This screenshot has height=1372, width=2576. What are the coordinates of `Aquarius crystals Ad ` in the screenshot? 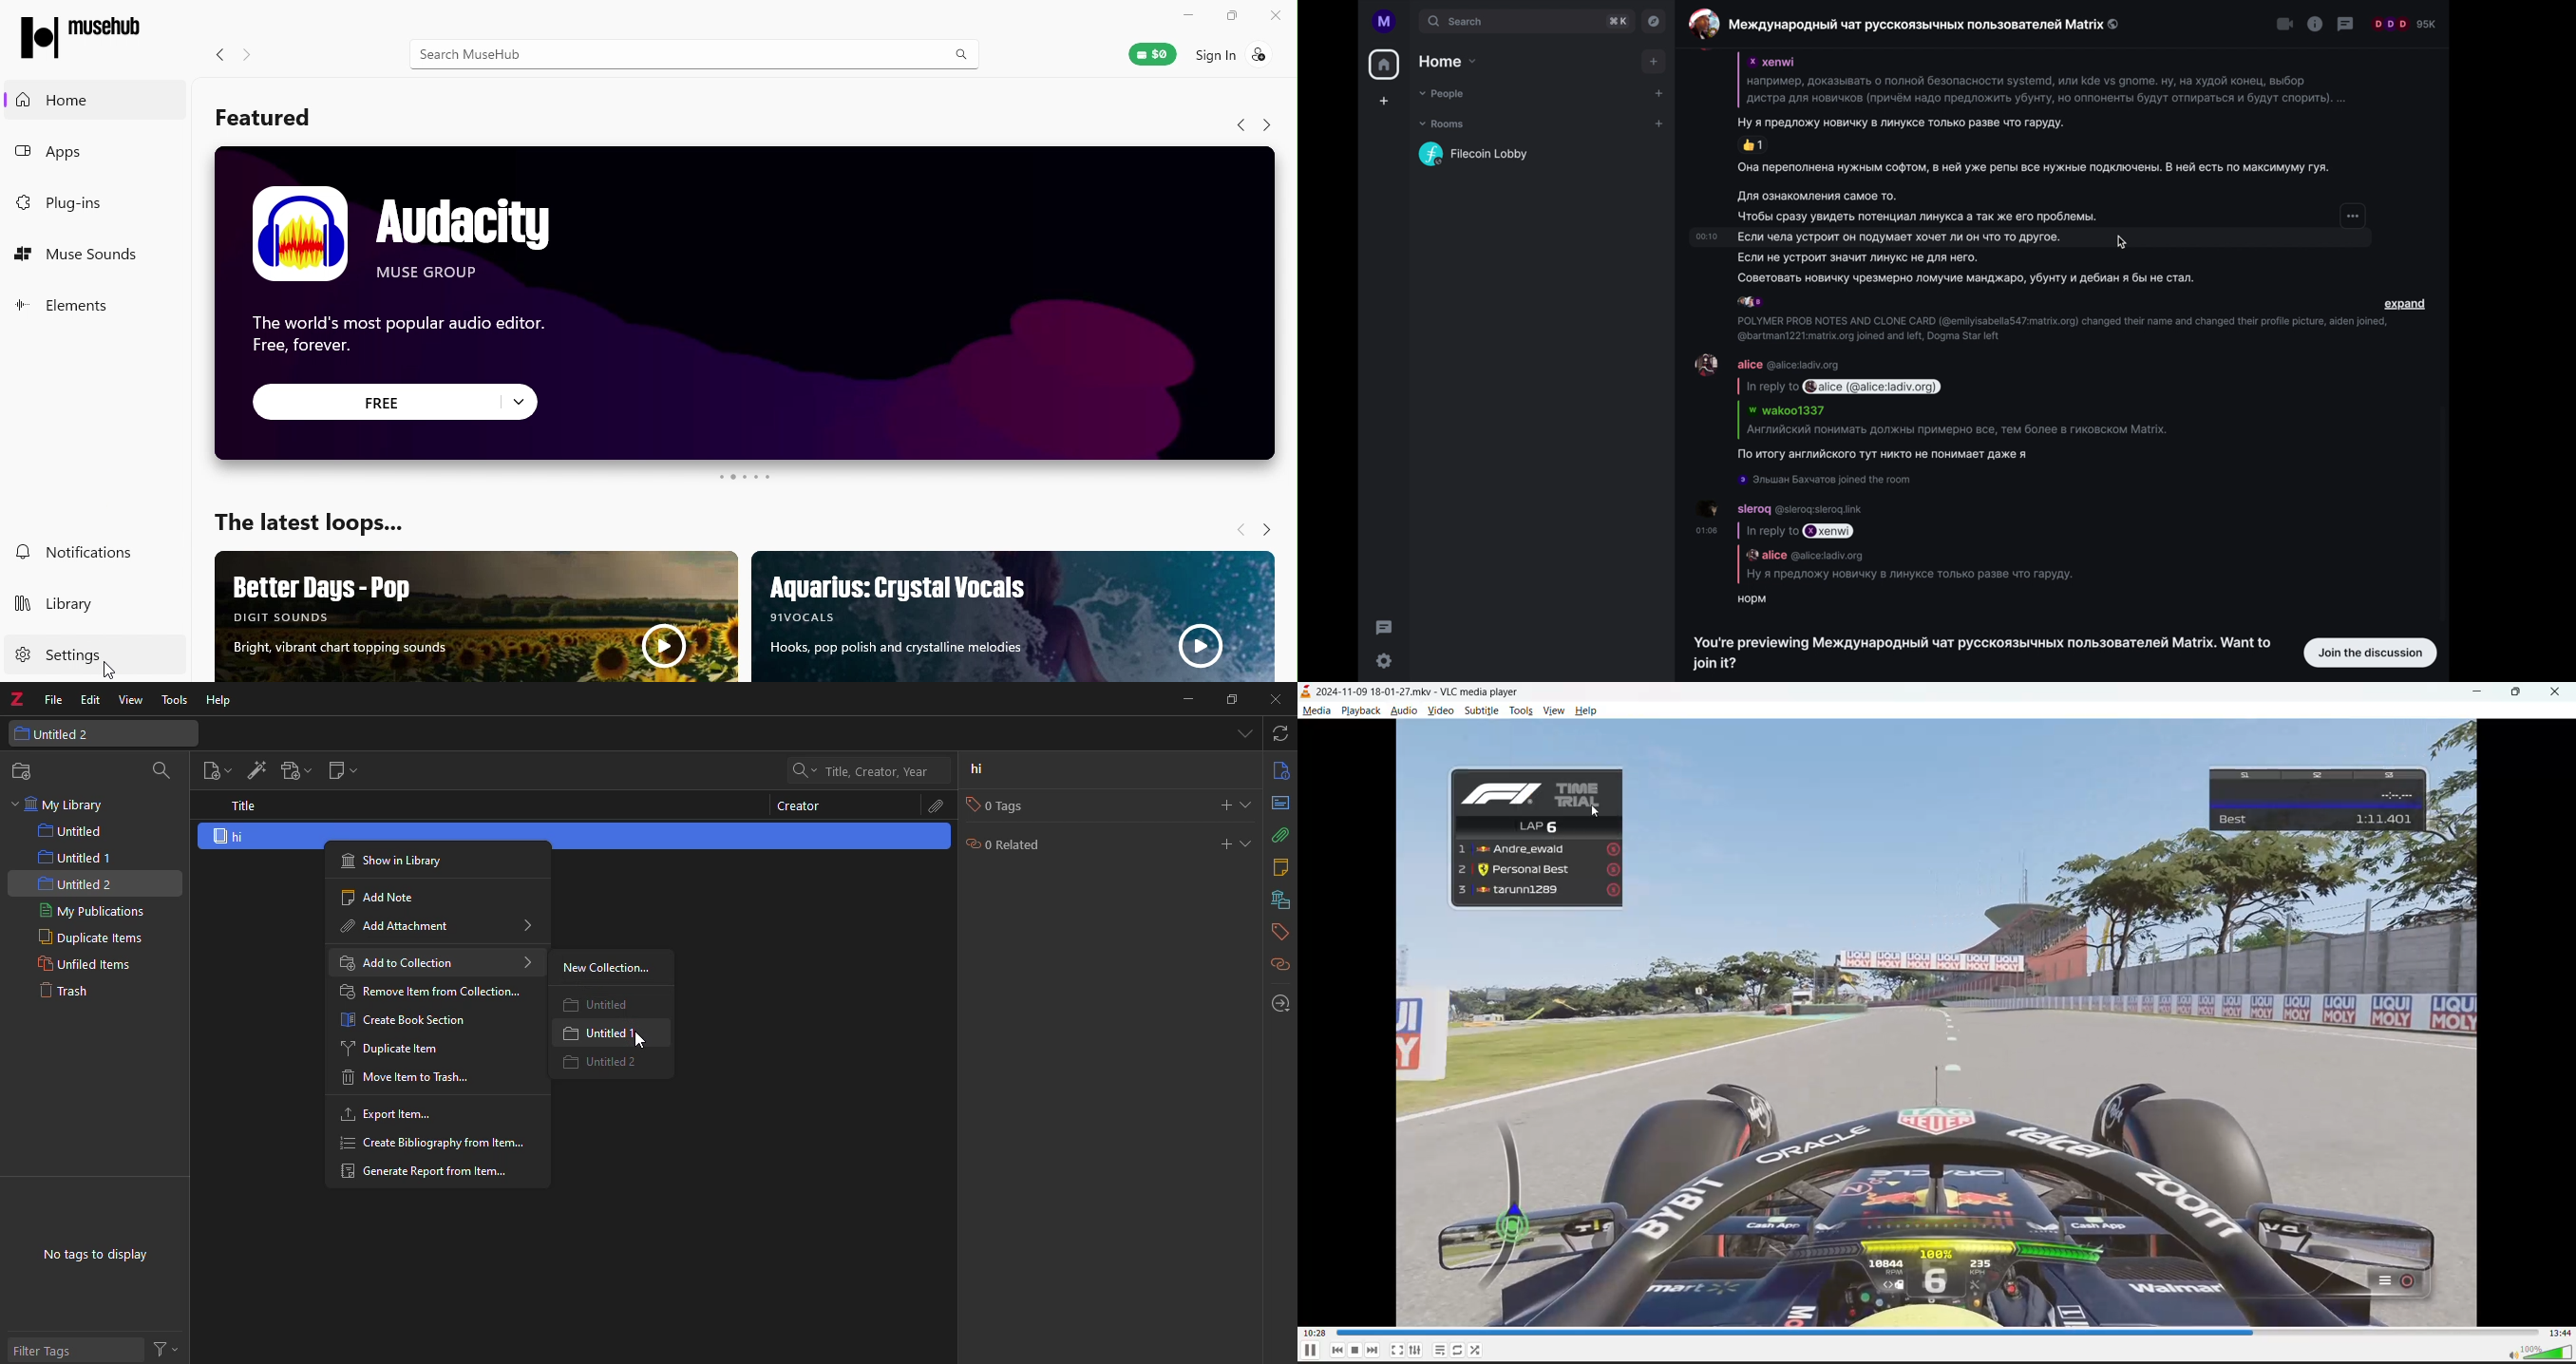 It's located at (1012, 616).